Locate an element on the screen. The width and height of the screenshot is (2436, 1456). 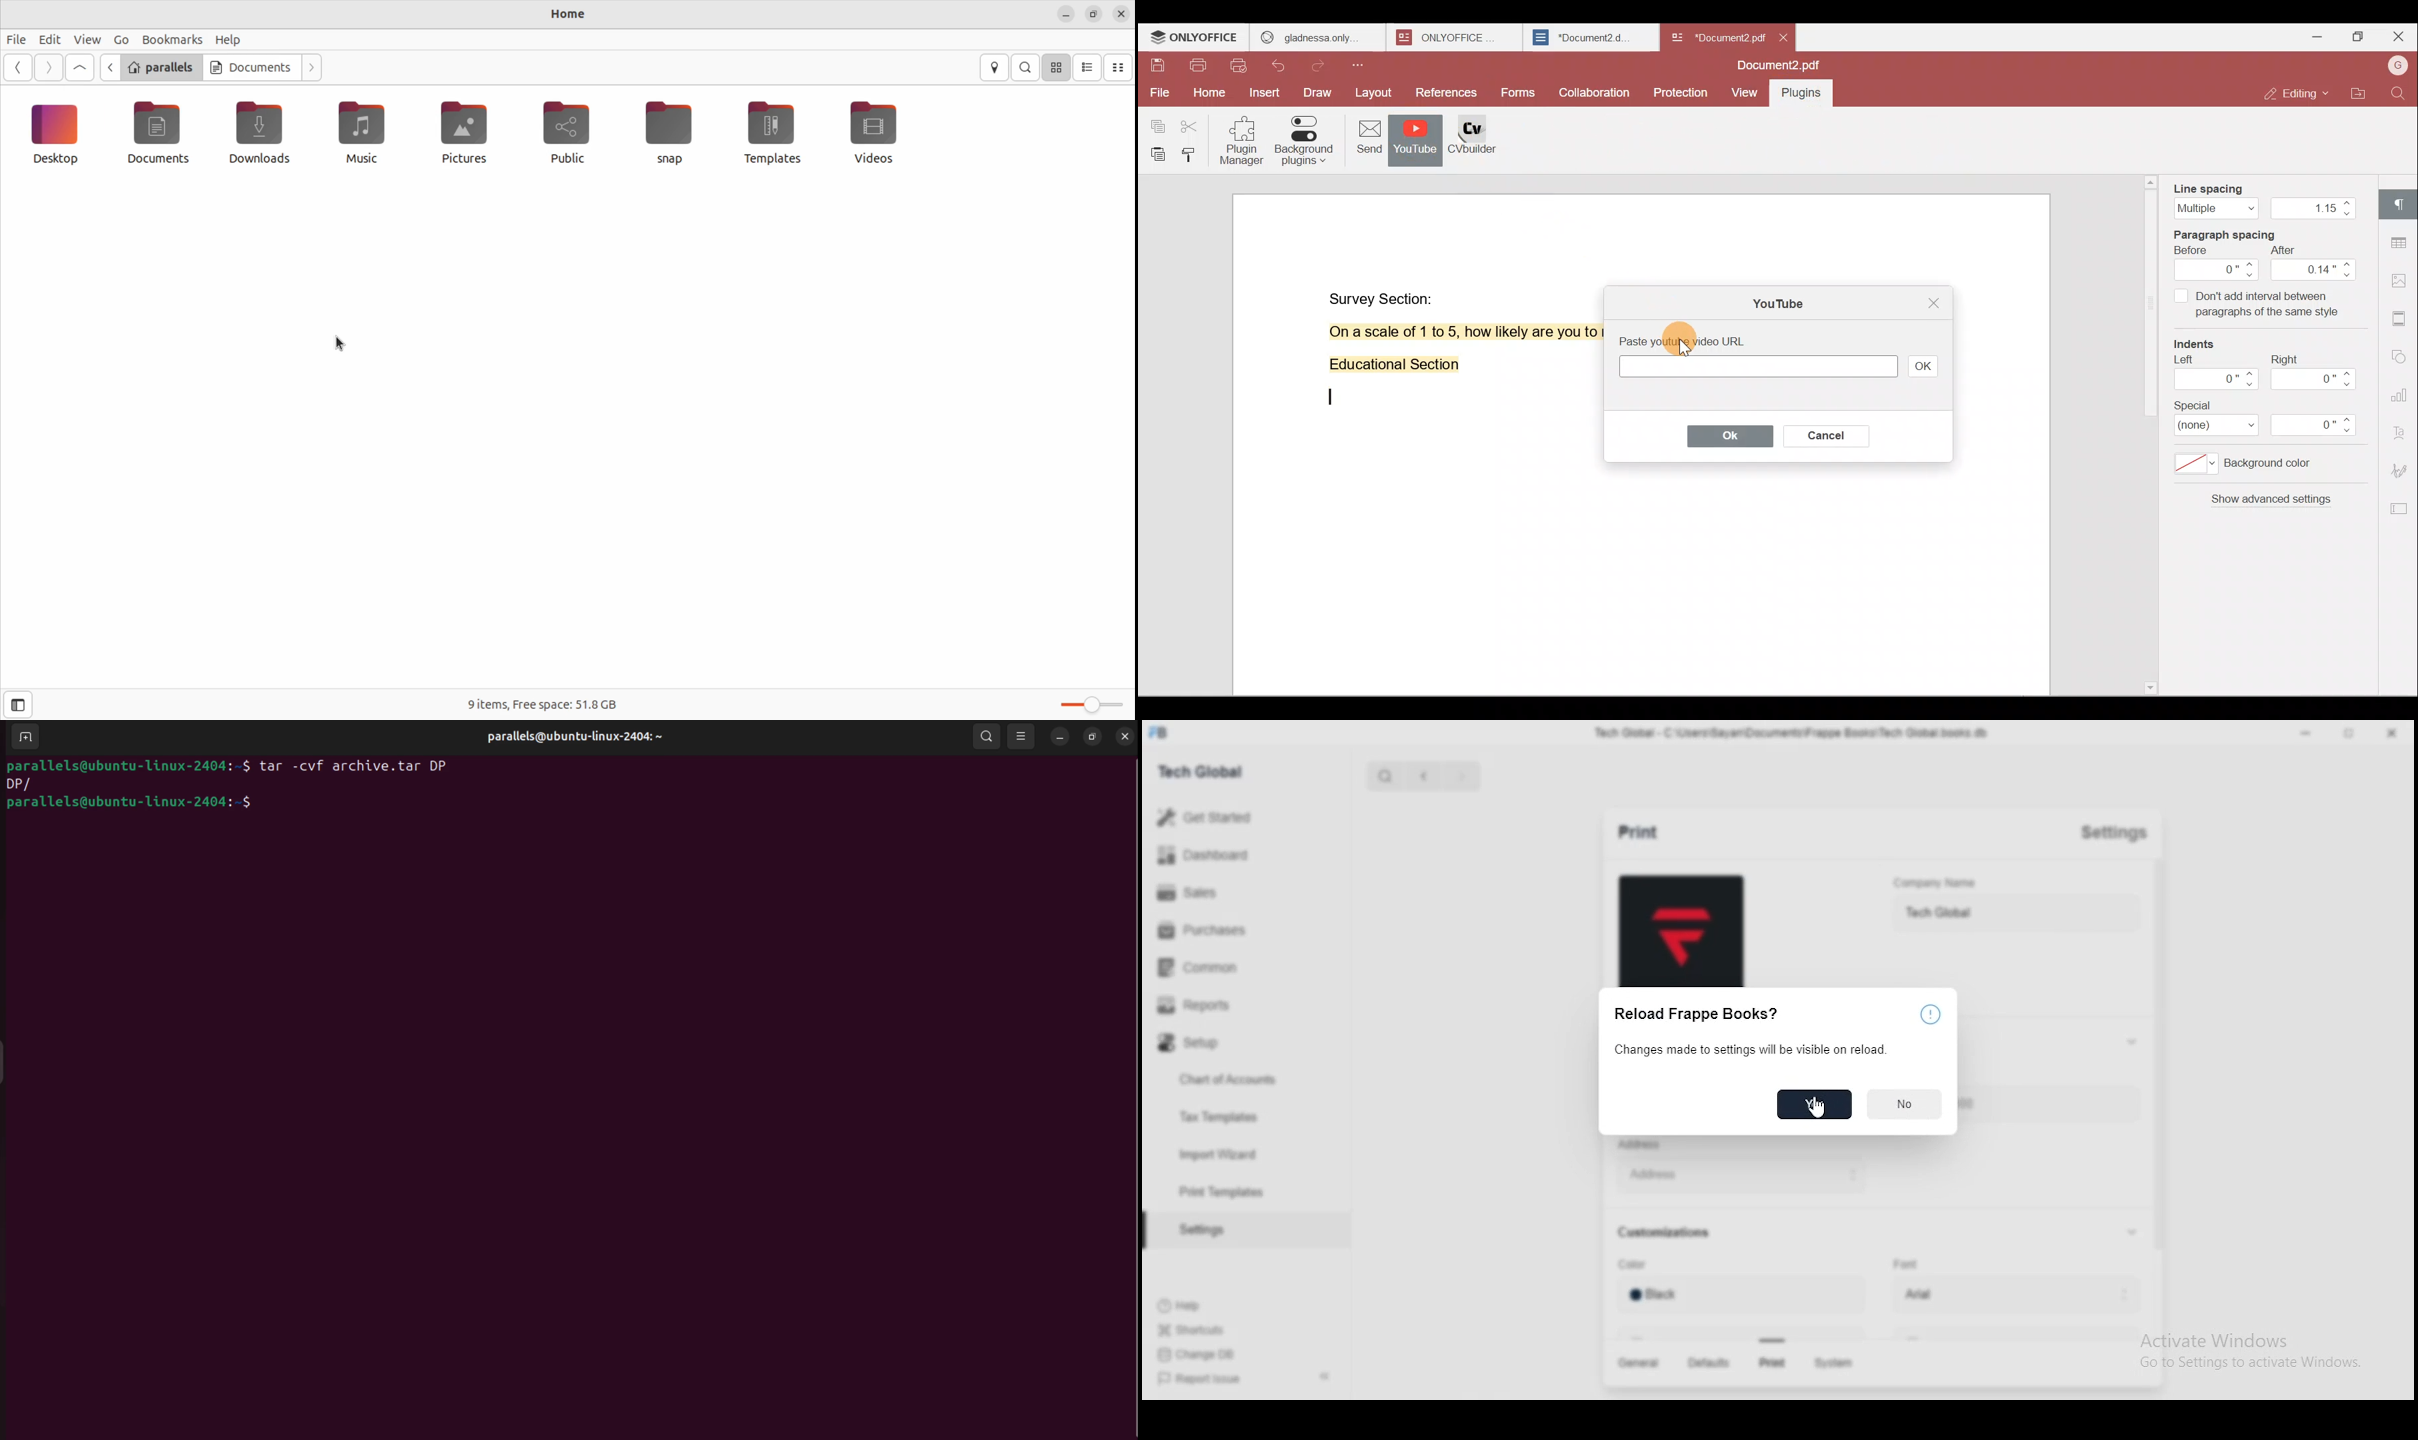
caution icon is located at coordinates (1933, 1015).